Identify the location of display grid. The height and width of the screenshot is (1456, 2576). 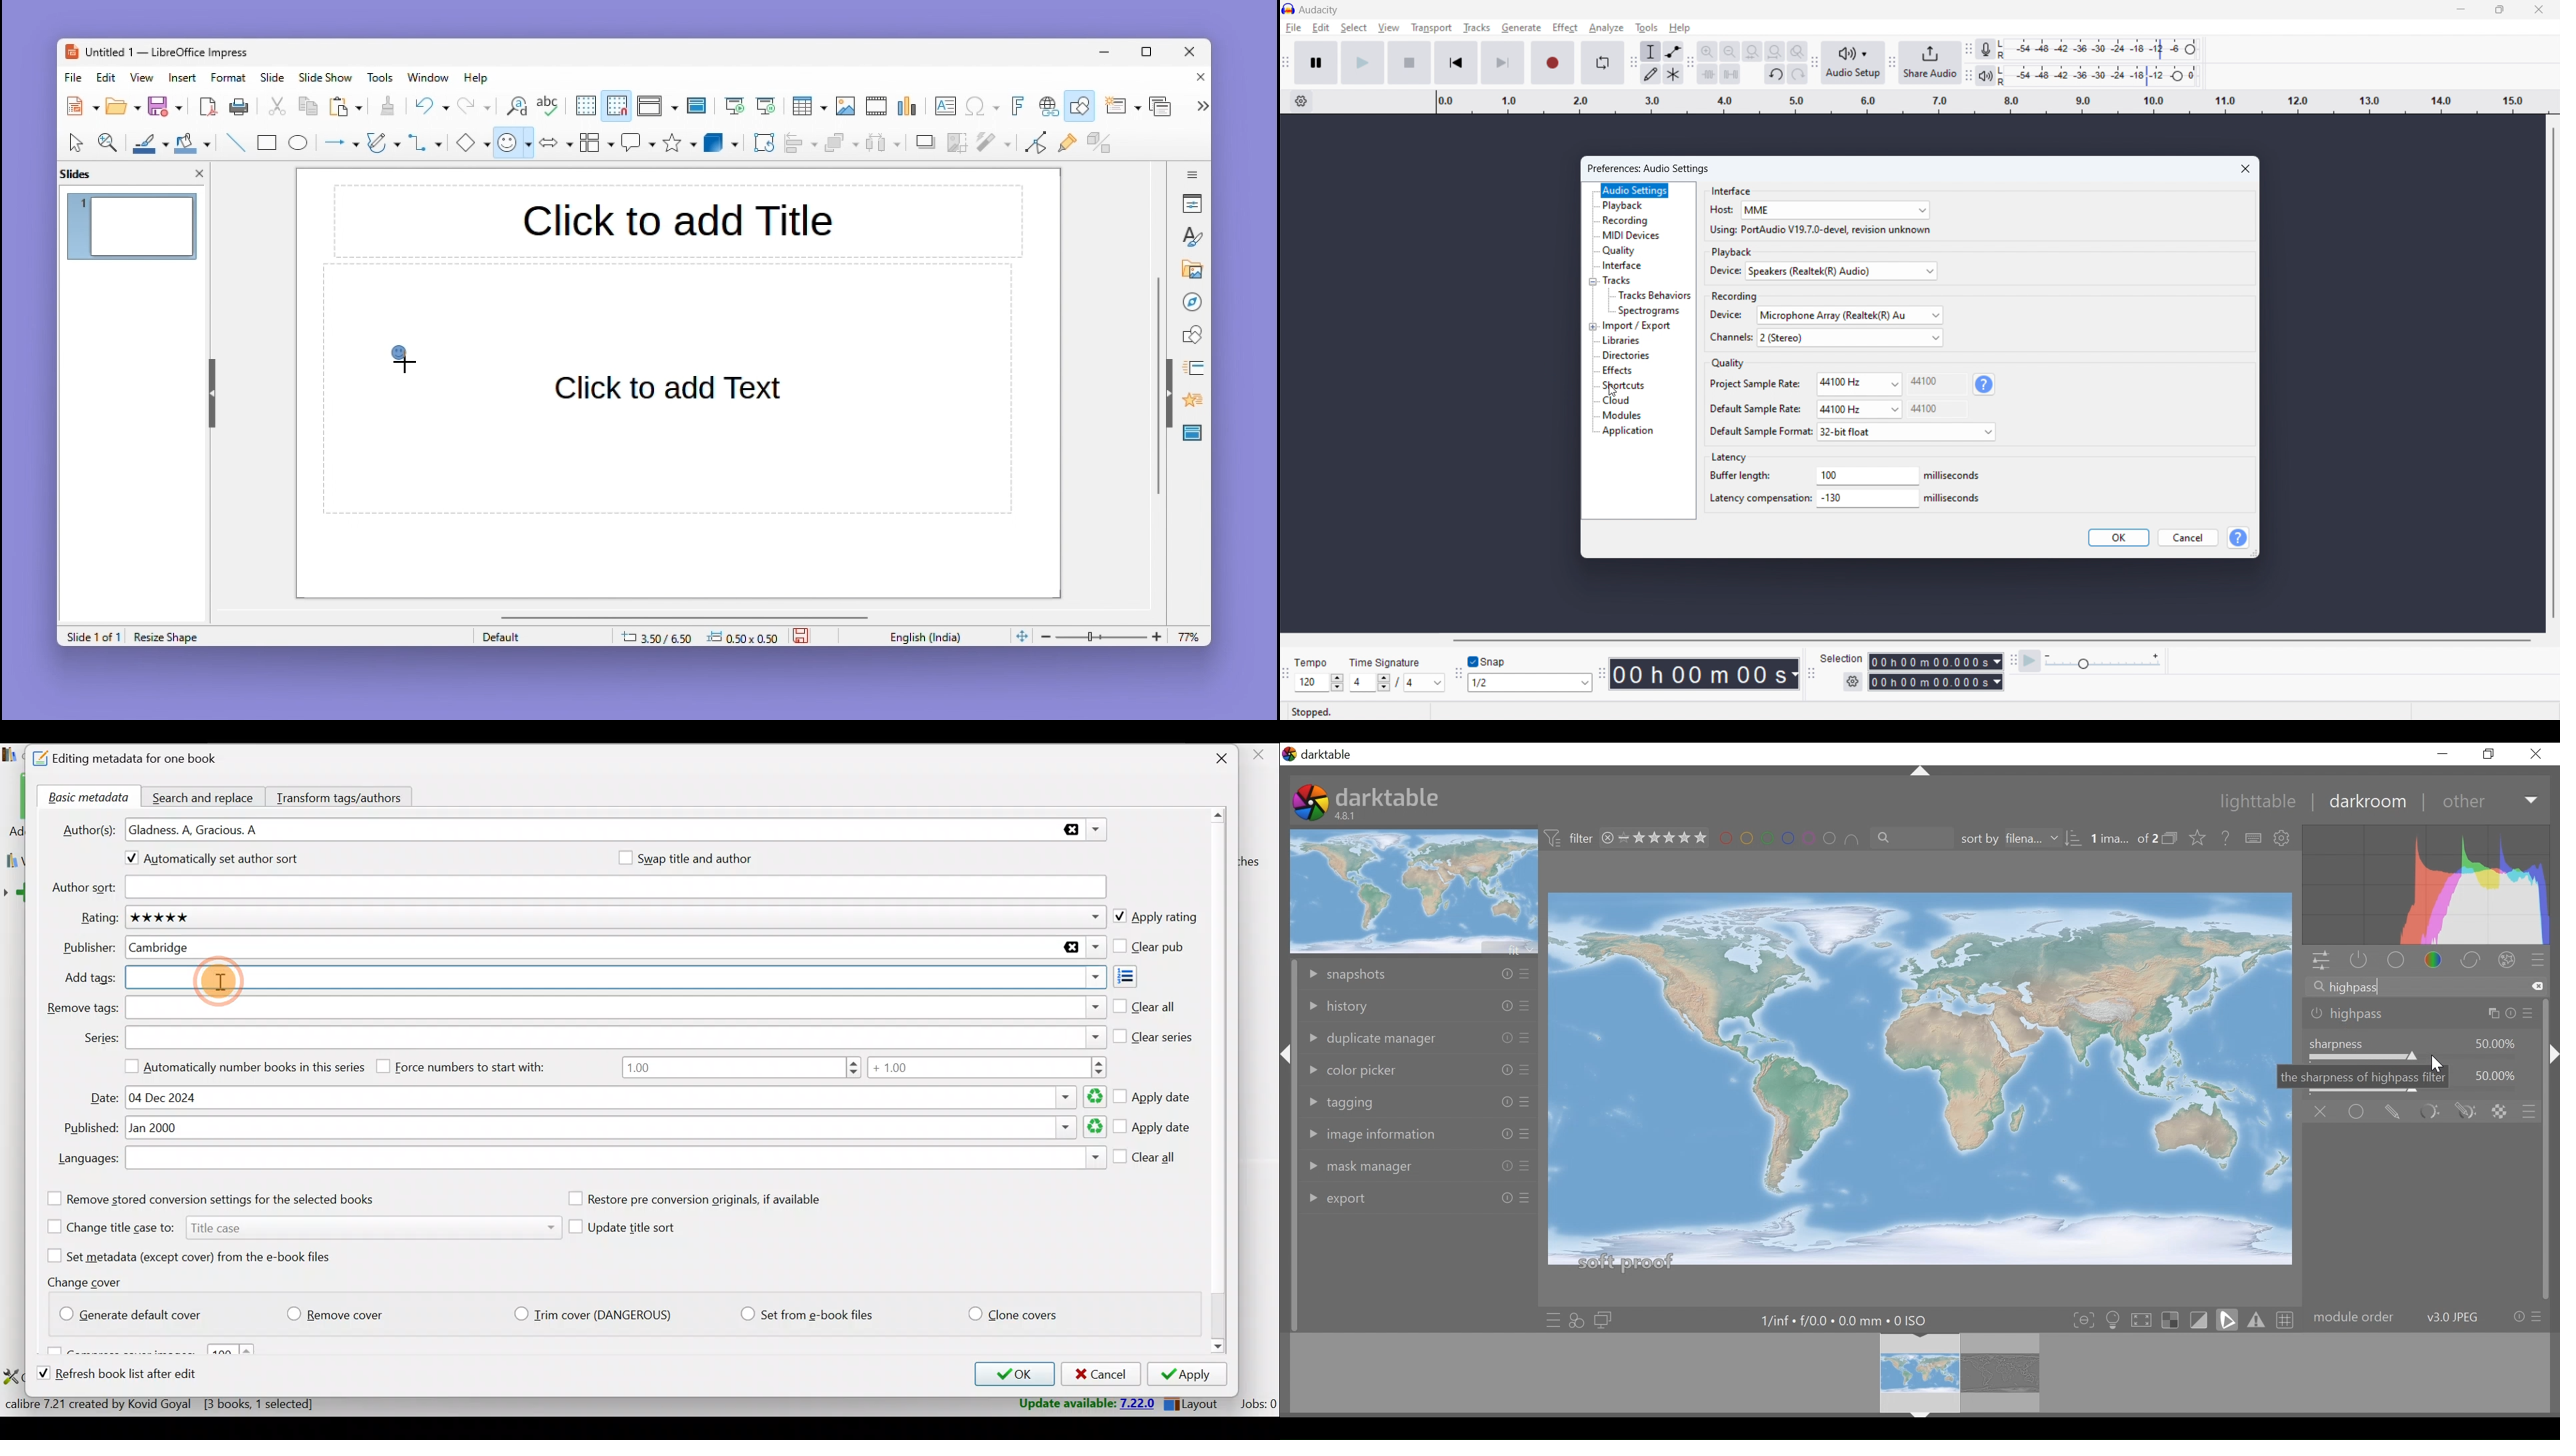
(584, 107).